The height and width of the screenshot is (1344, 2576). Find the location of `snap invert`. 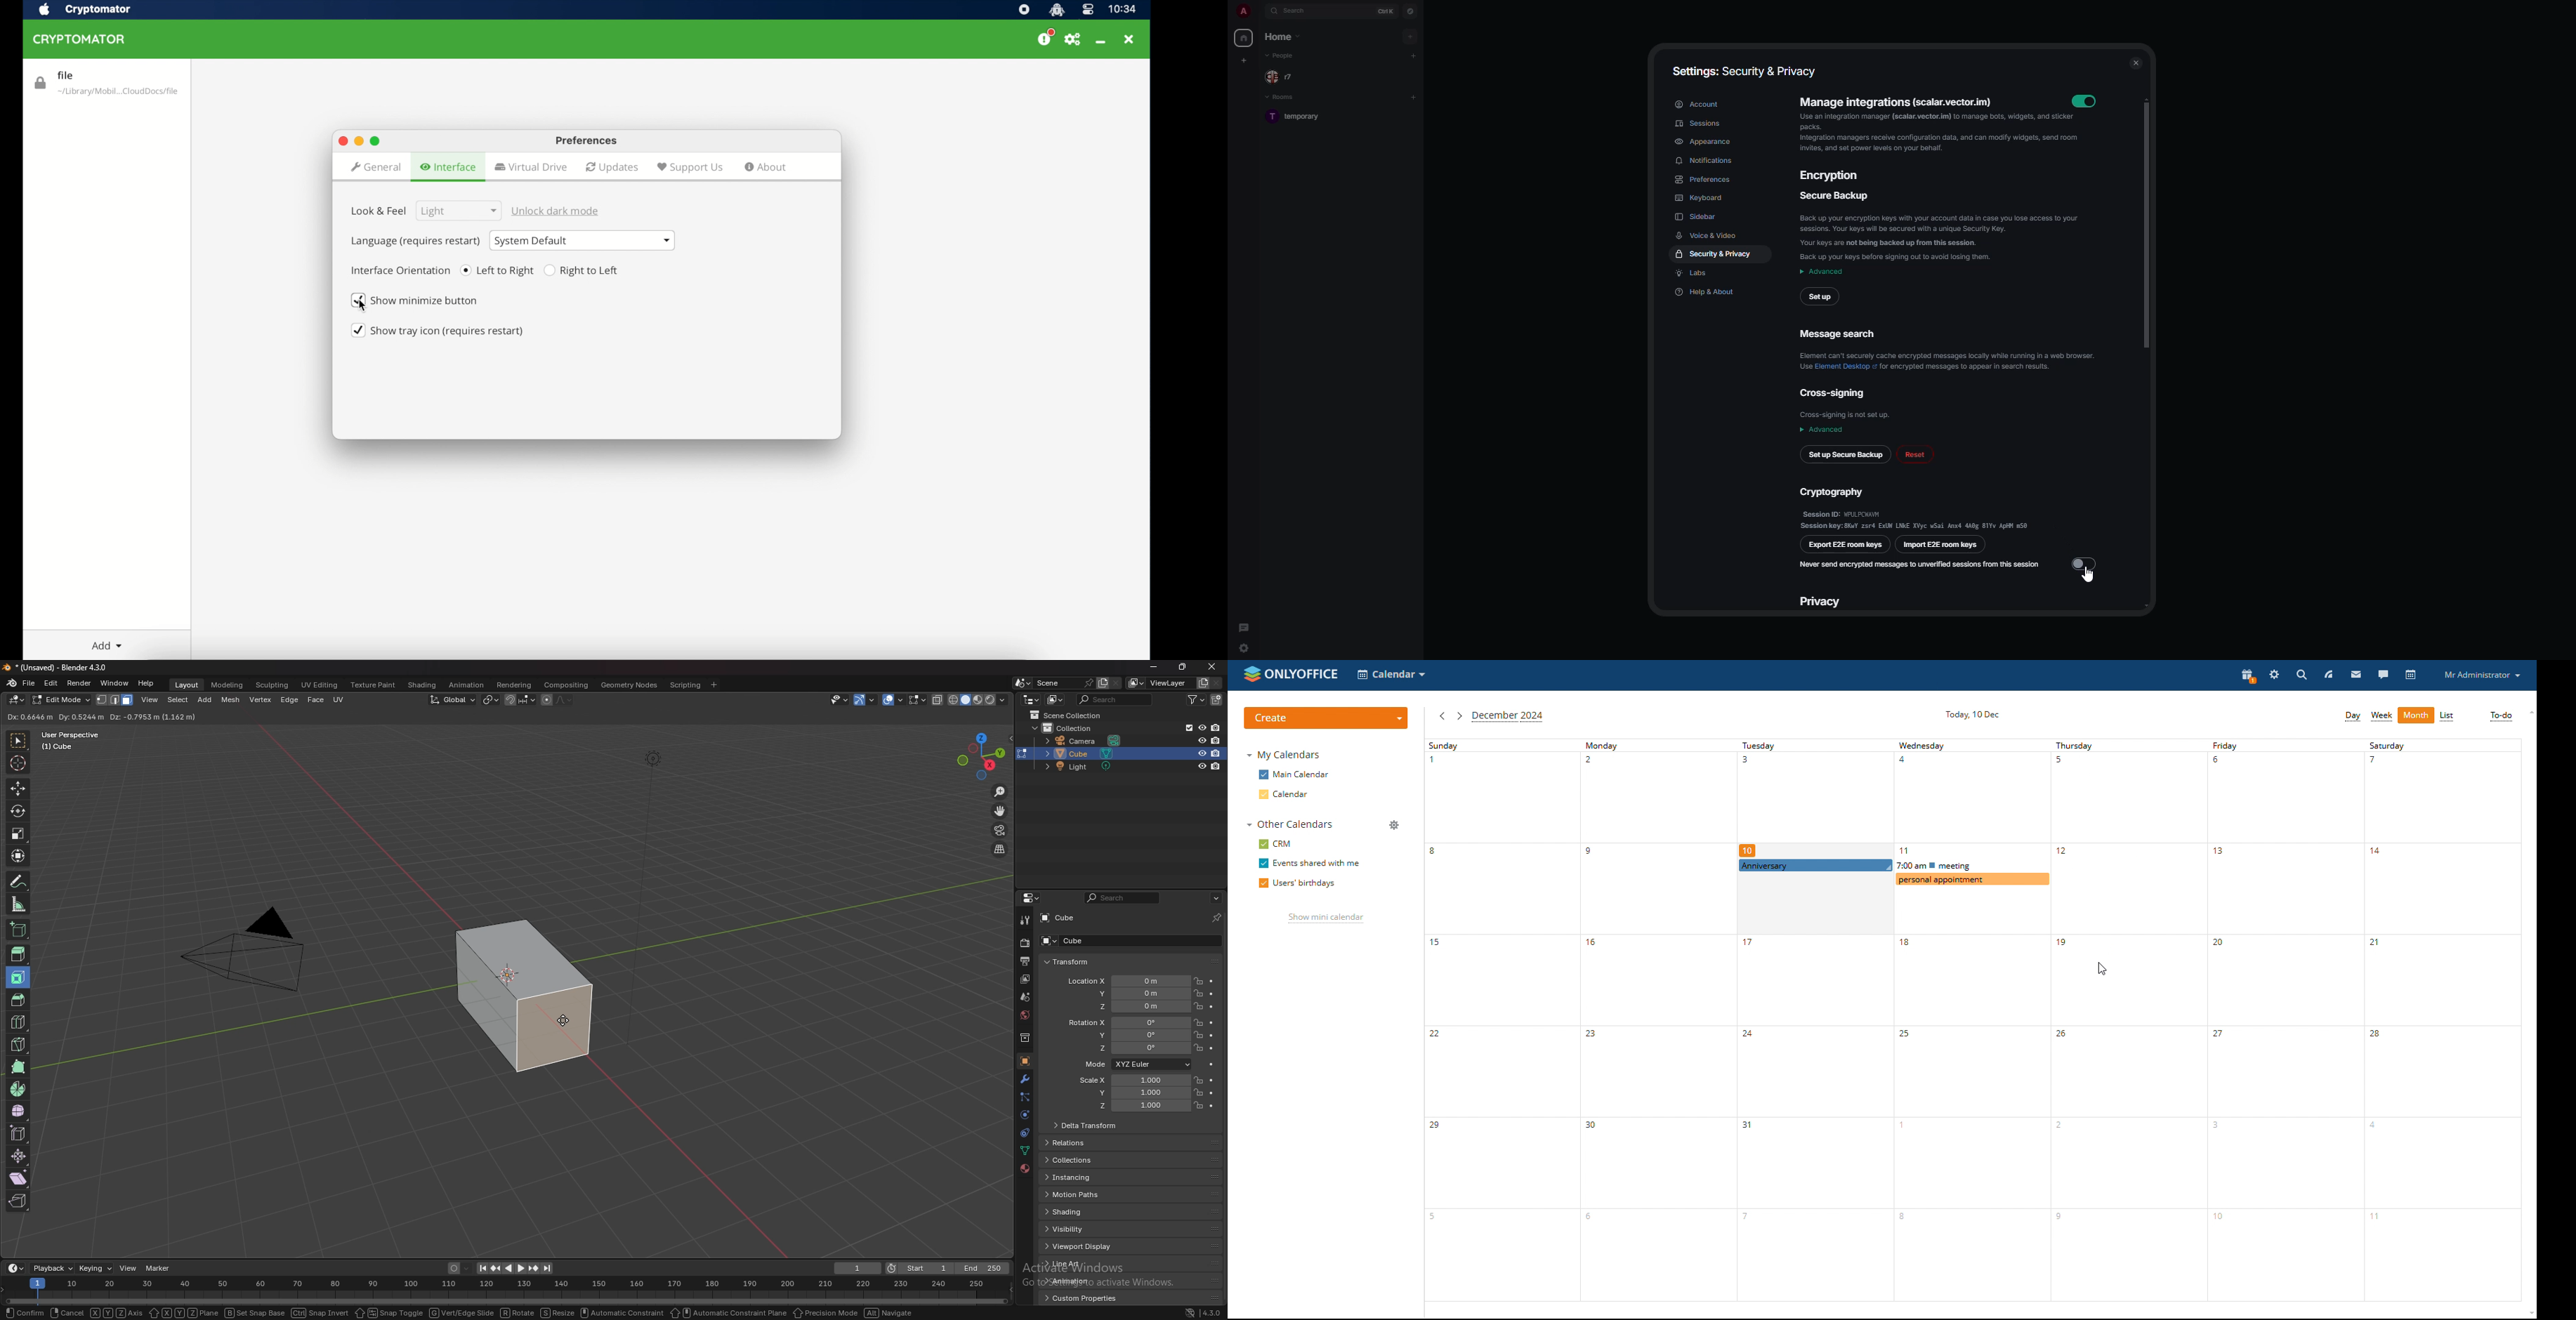

snap invert is located at coordinates (321, 1313).